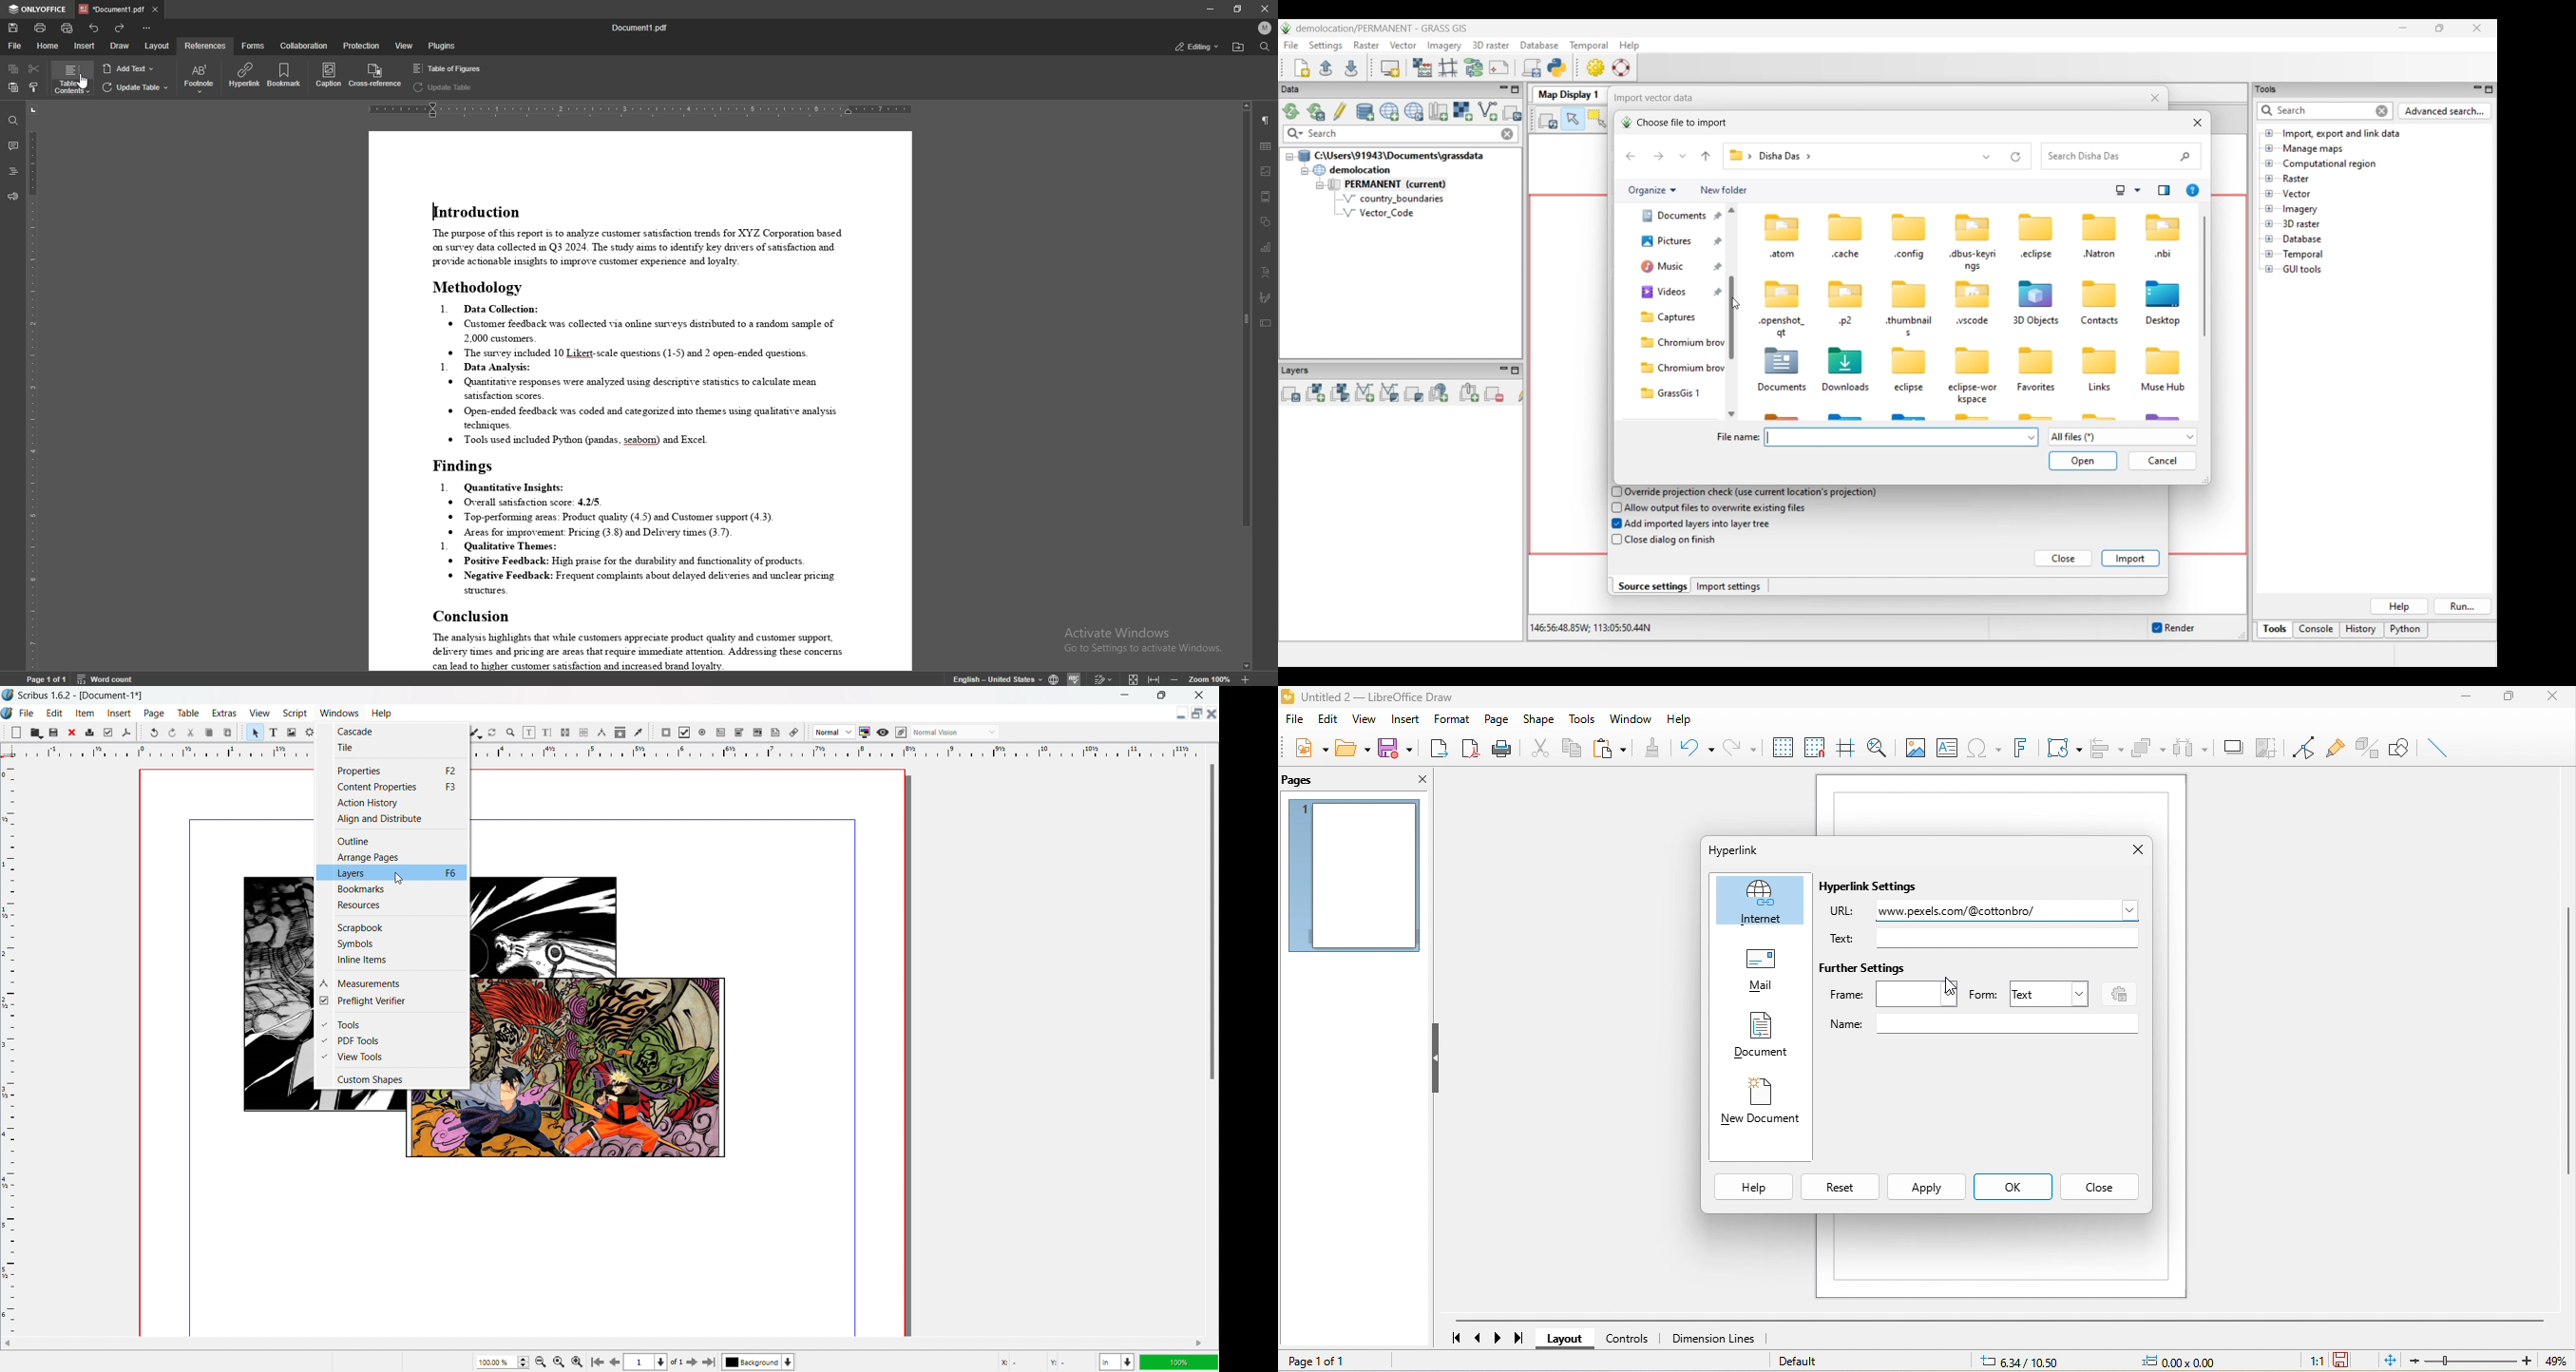 The image size is (2576, 1372). I want to click on last page, so click(1521, 1340).